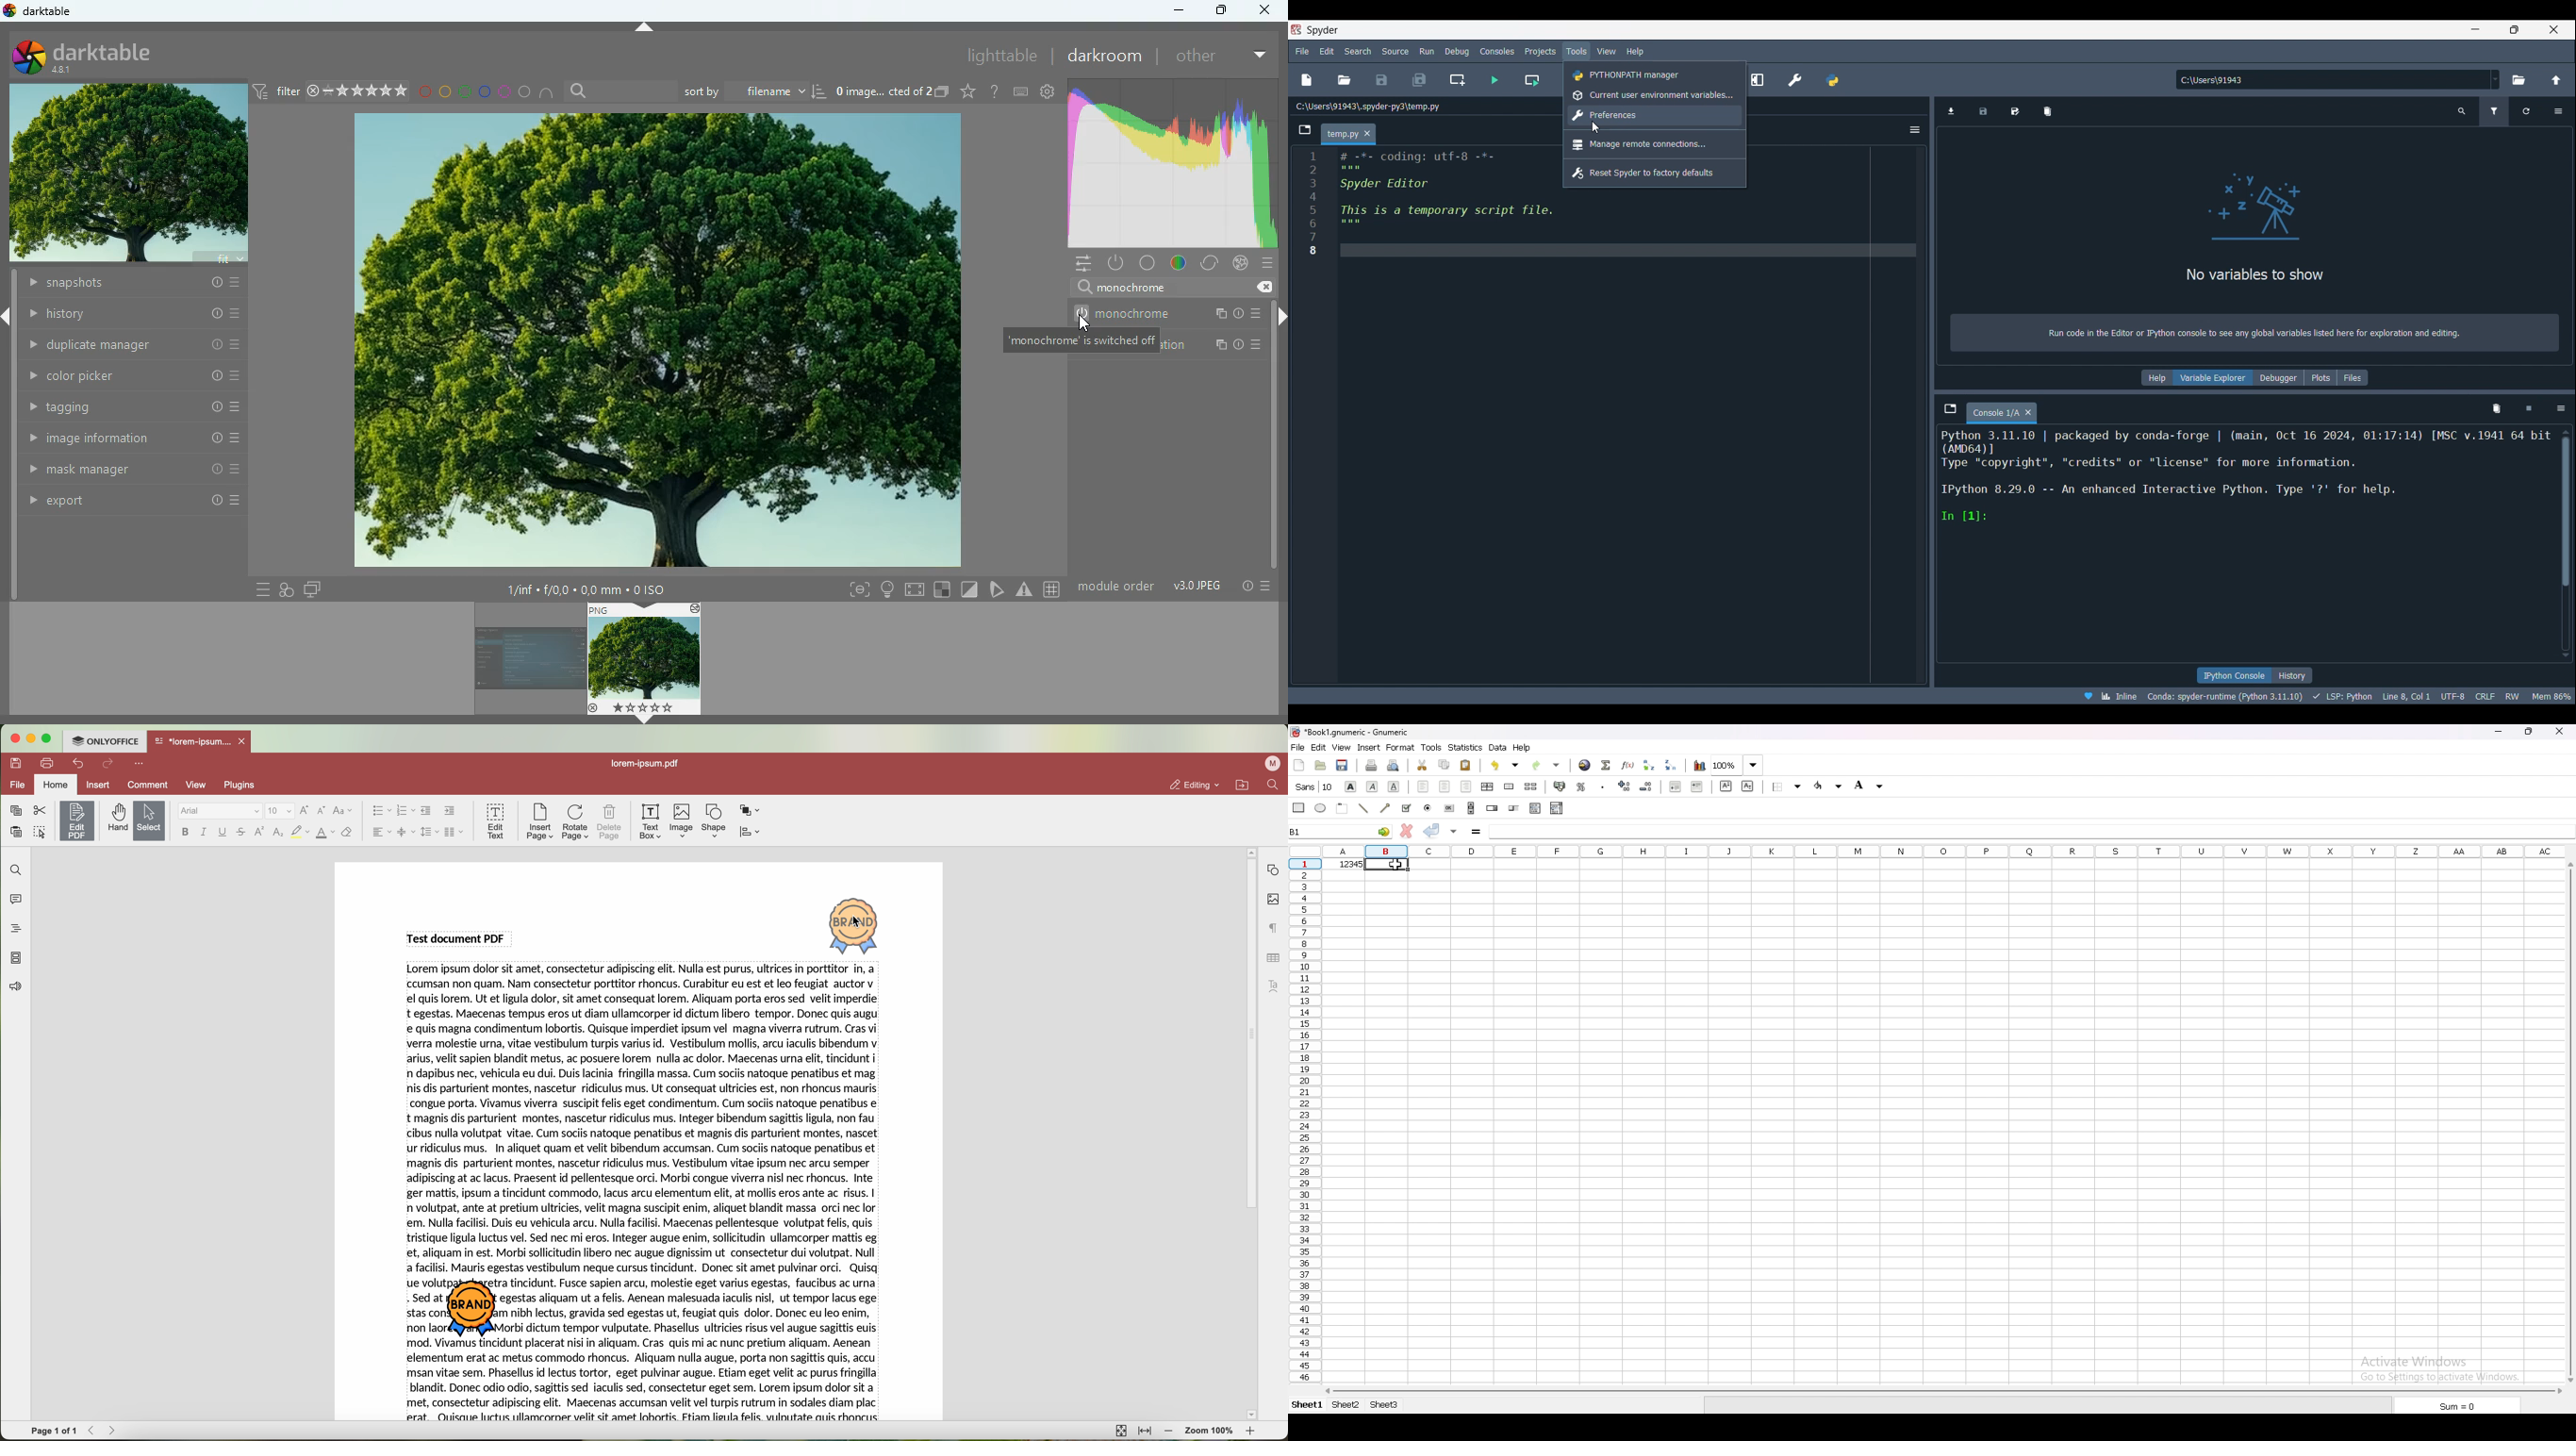 Image resolution: width=2576 pixels, height=1456 pixels. What do you see at coordinates (1385, 865) in the screenshot?
I see `selected cell` at bounding box center [1385, 865].